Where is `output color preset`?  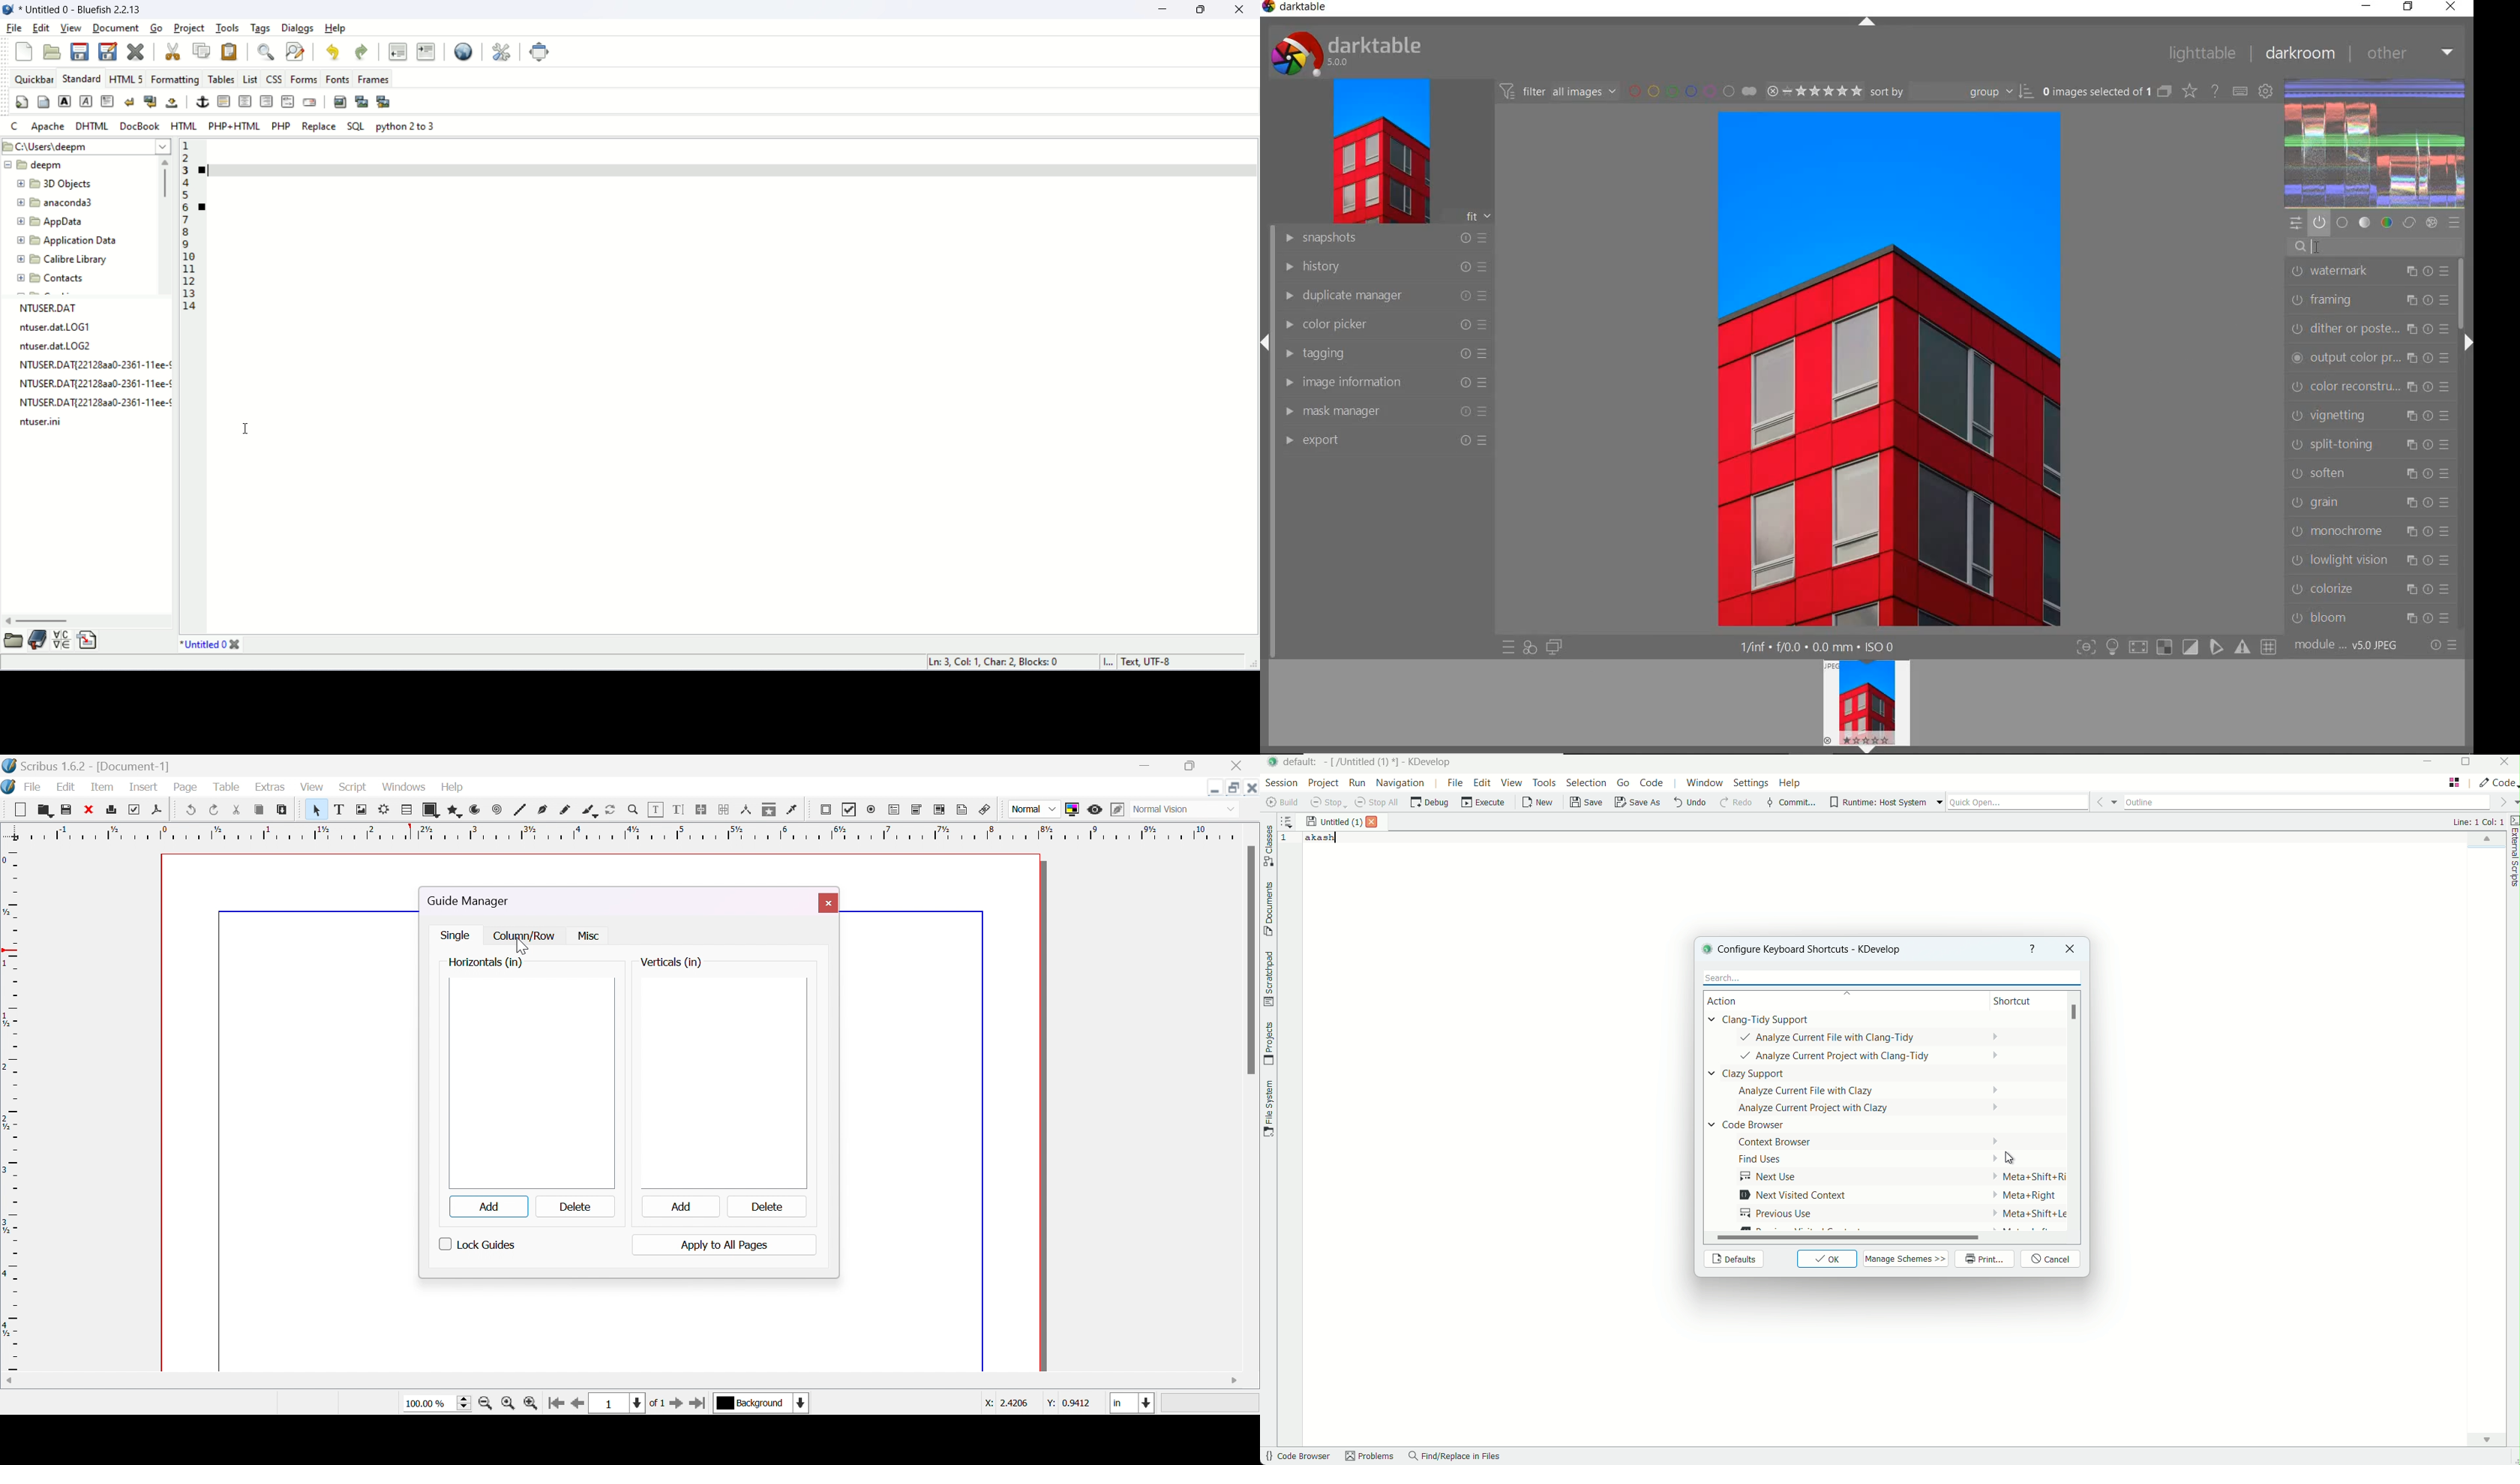 output color preset is located at coordinates (2372, 357).